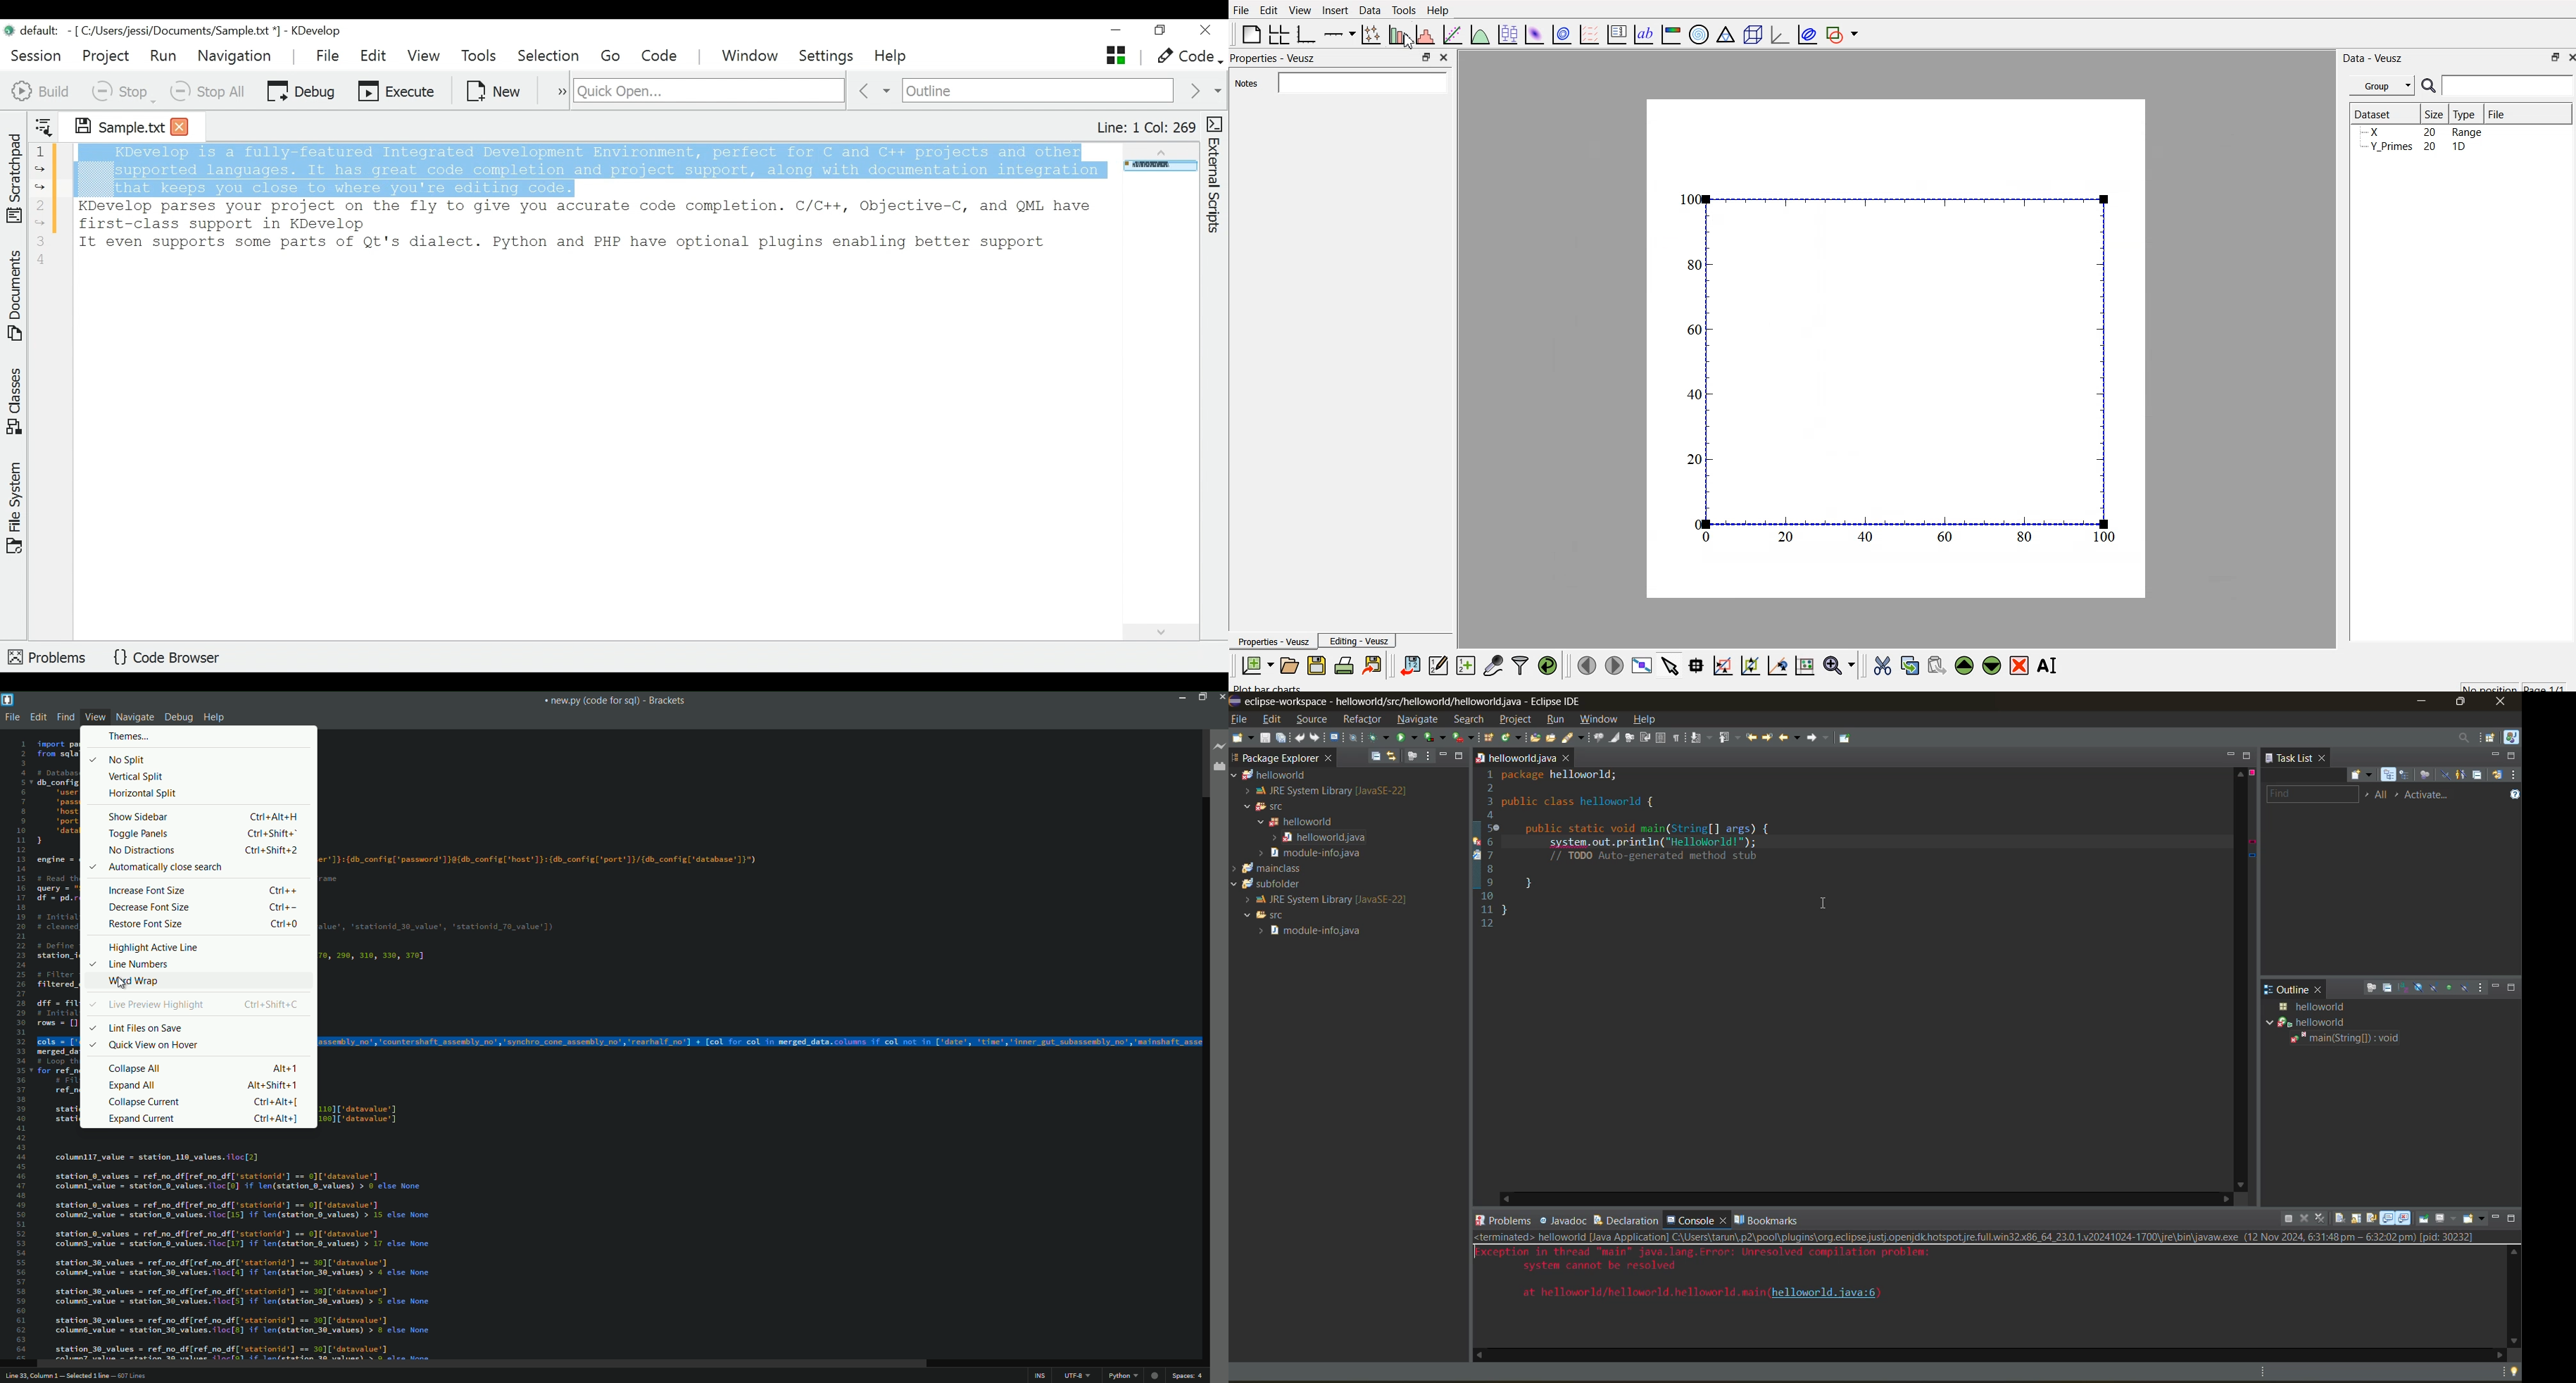 The width and height of the screenshot is (2576, 1400). What do you see at coordinates (149, 908) in the screenshot?
I see `decrease font size` at bounding box center [149, 908].